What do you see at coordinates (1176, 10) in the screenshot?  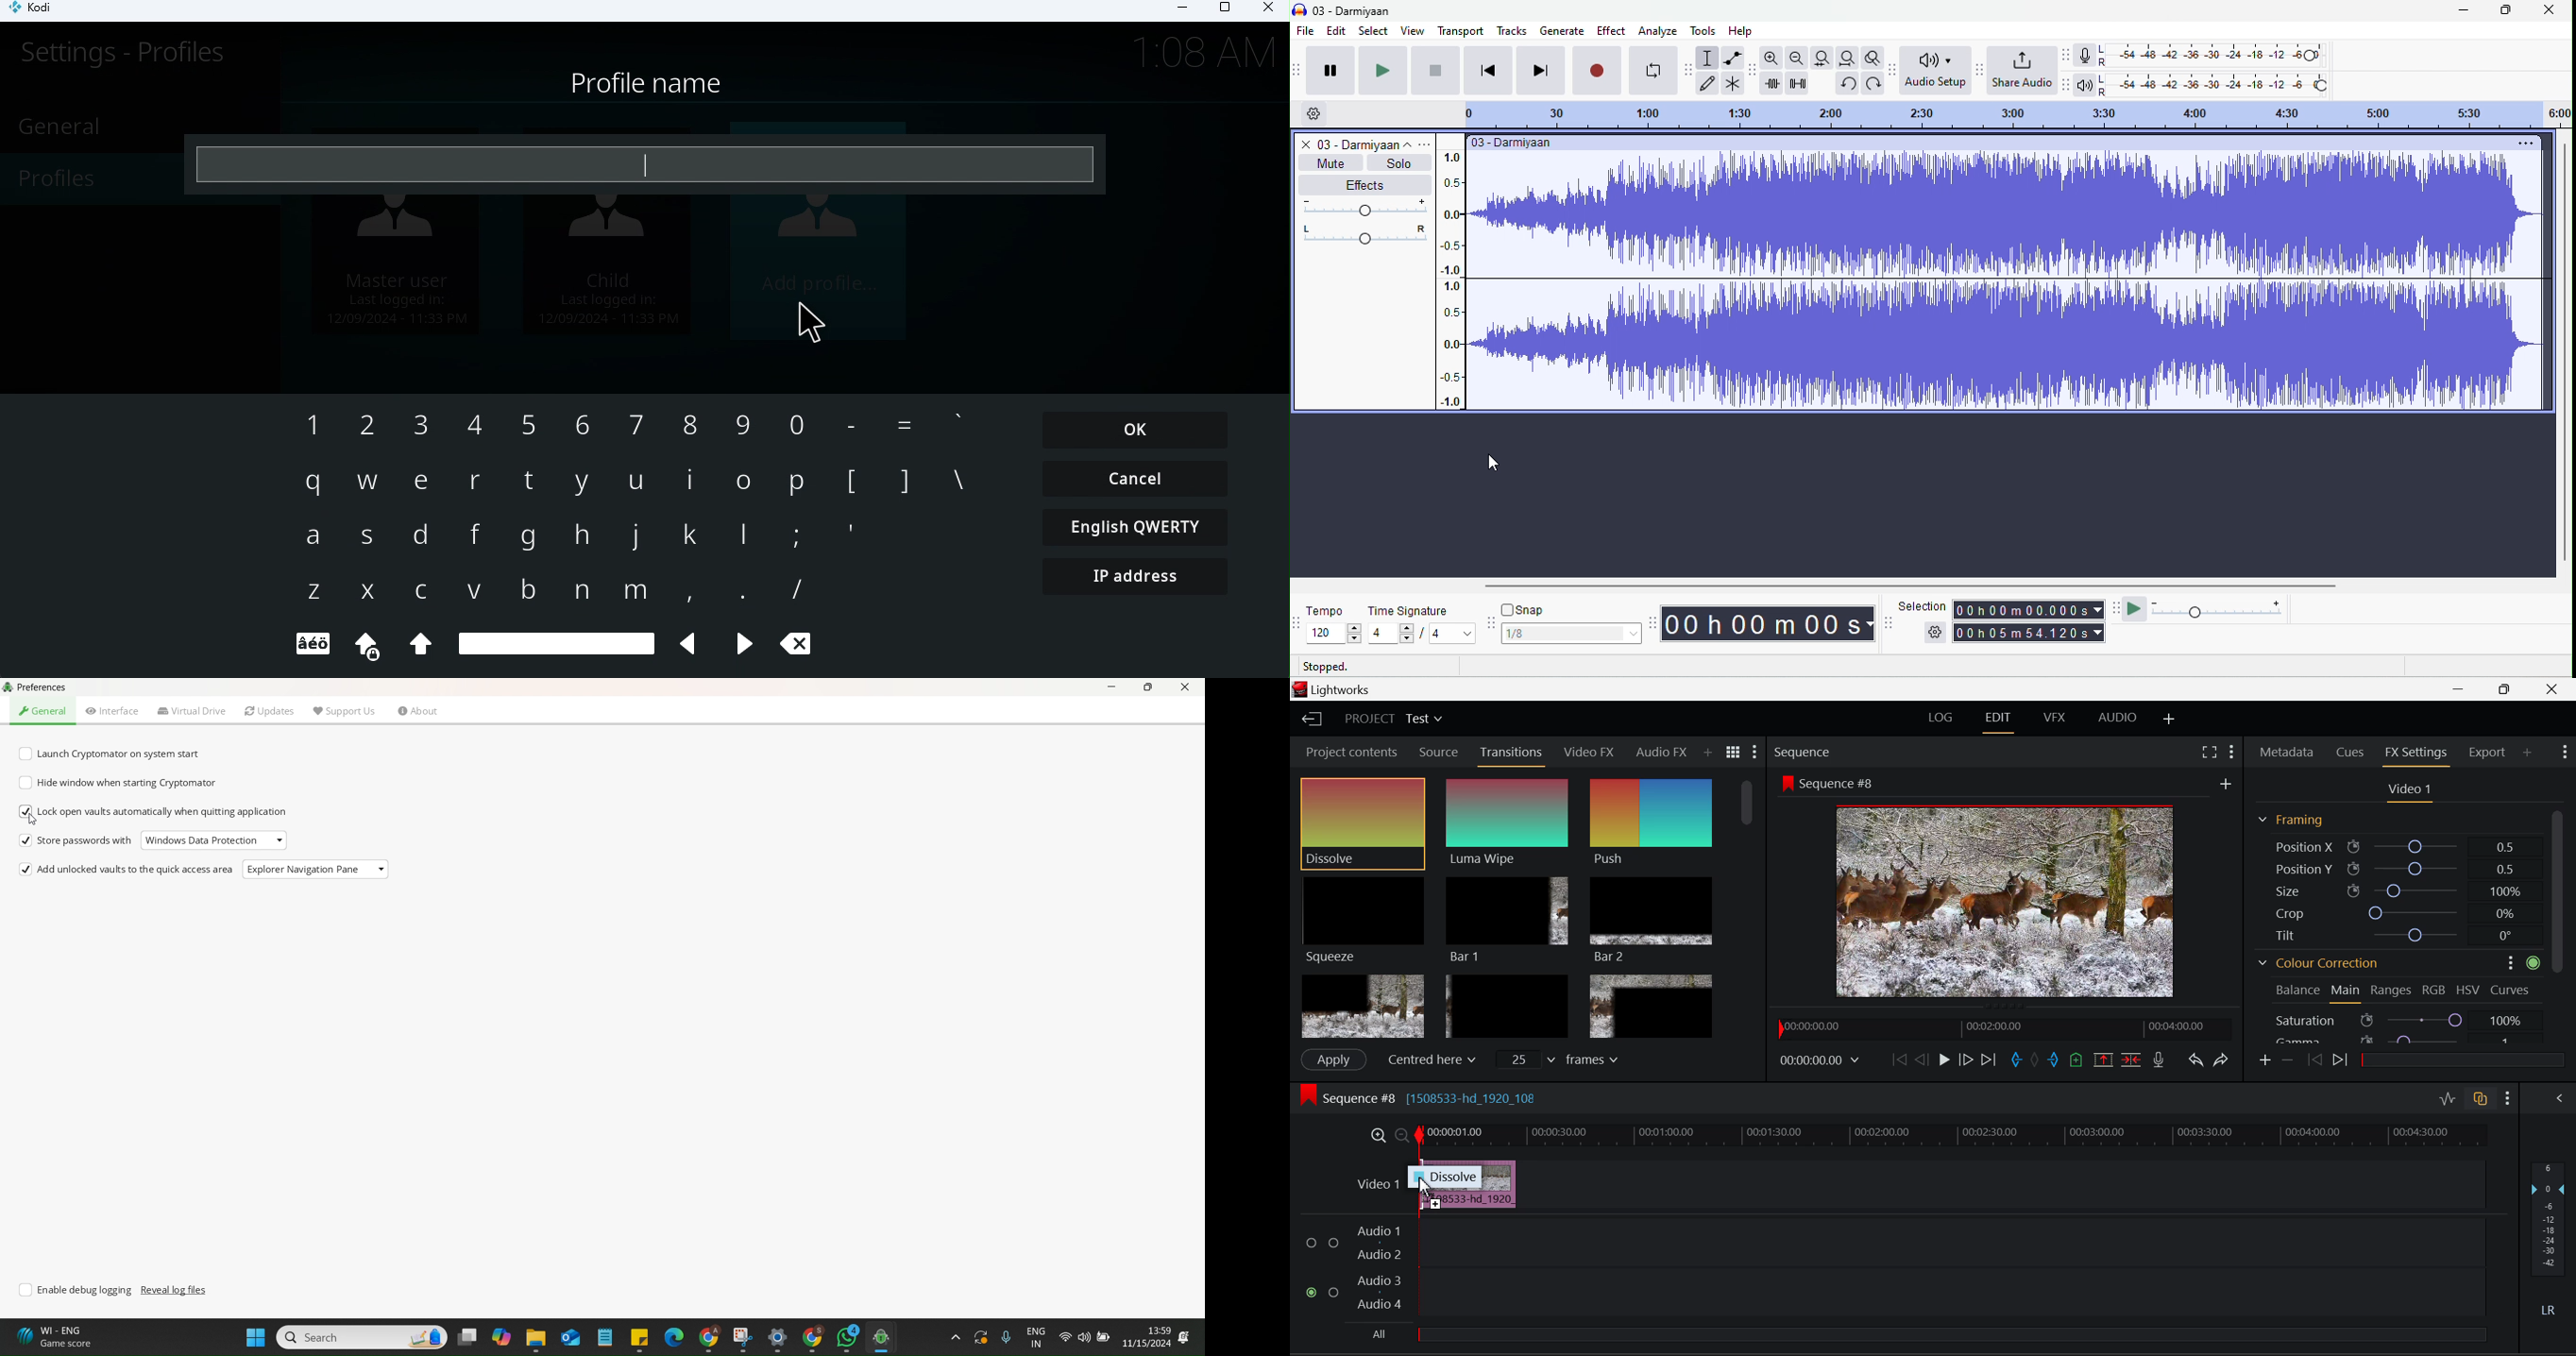 I see `Minimize` at bounding box center [1176, 10].